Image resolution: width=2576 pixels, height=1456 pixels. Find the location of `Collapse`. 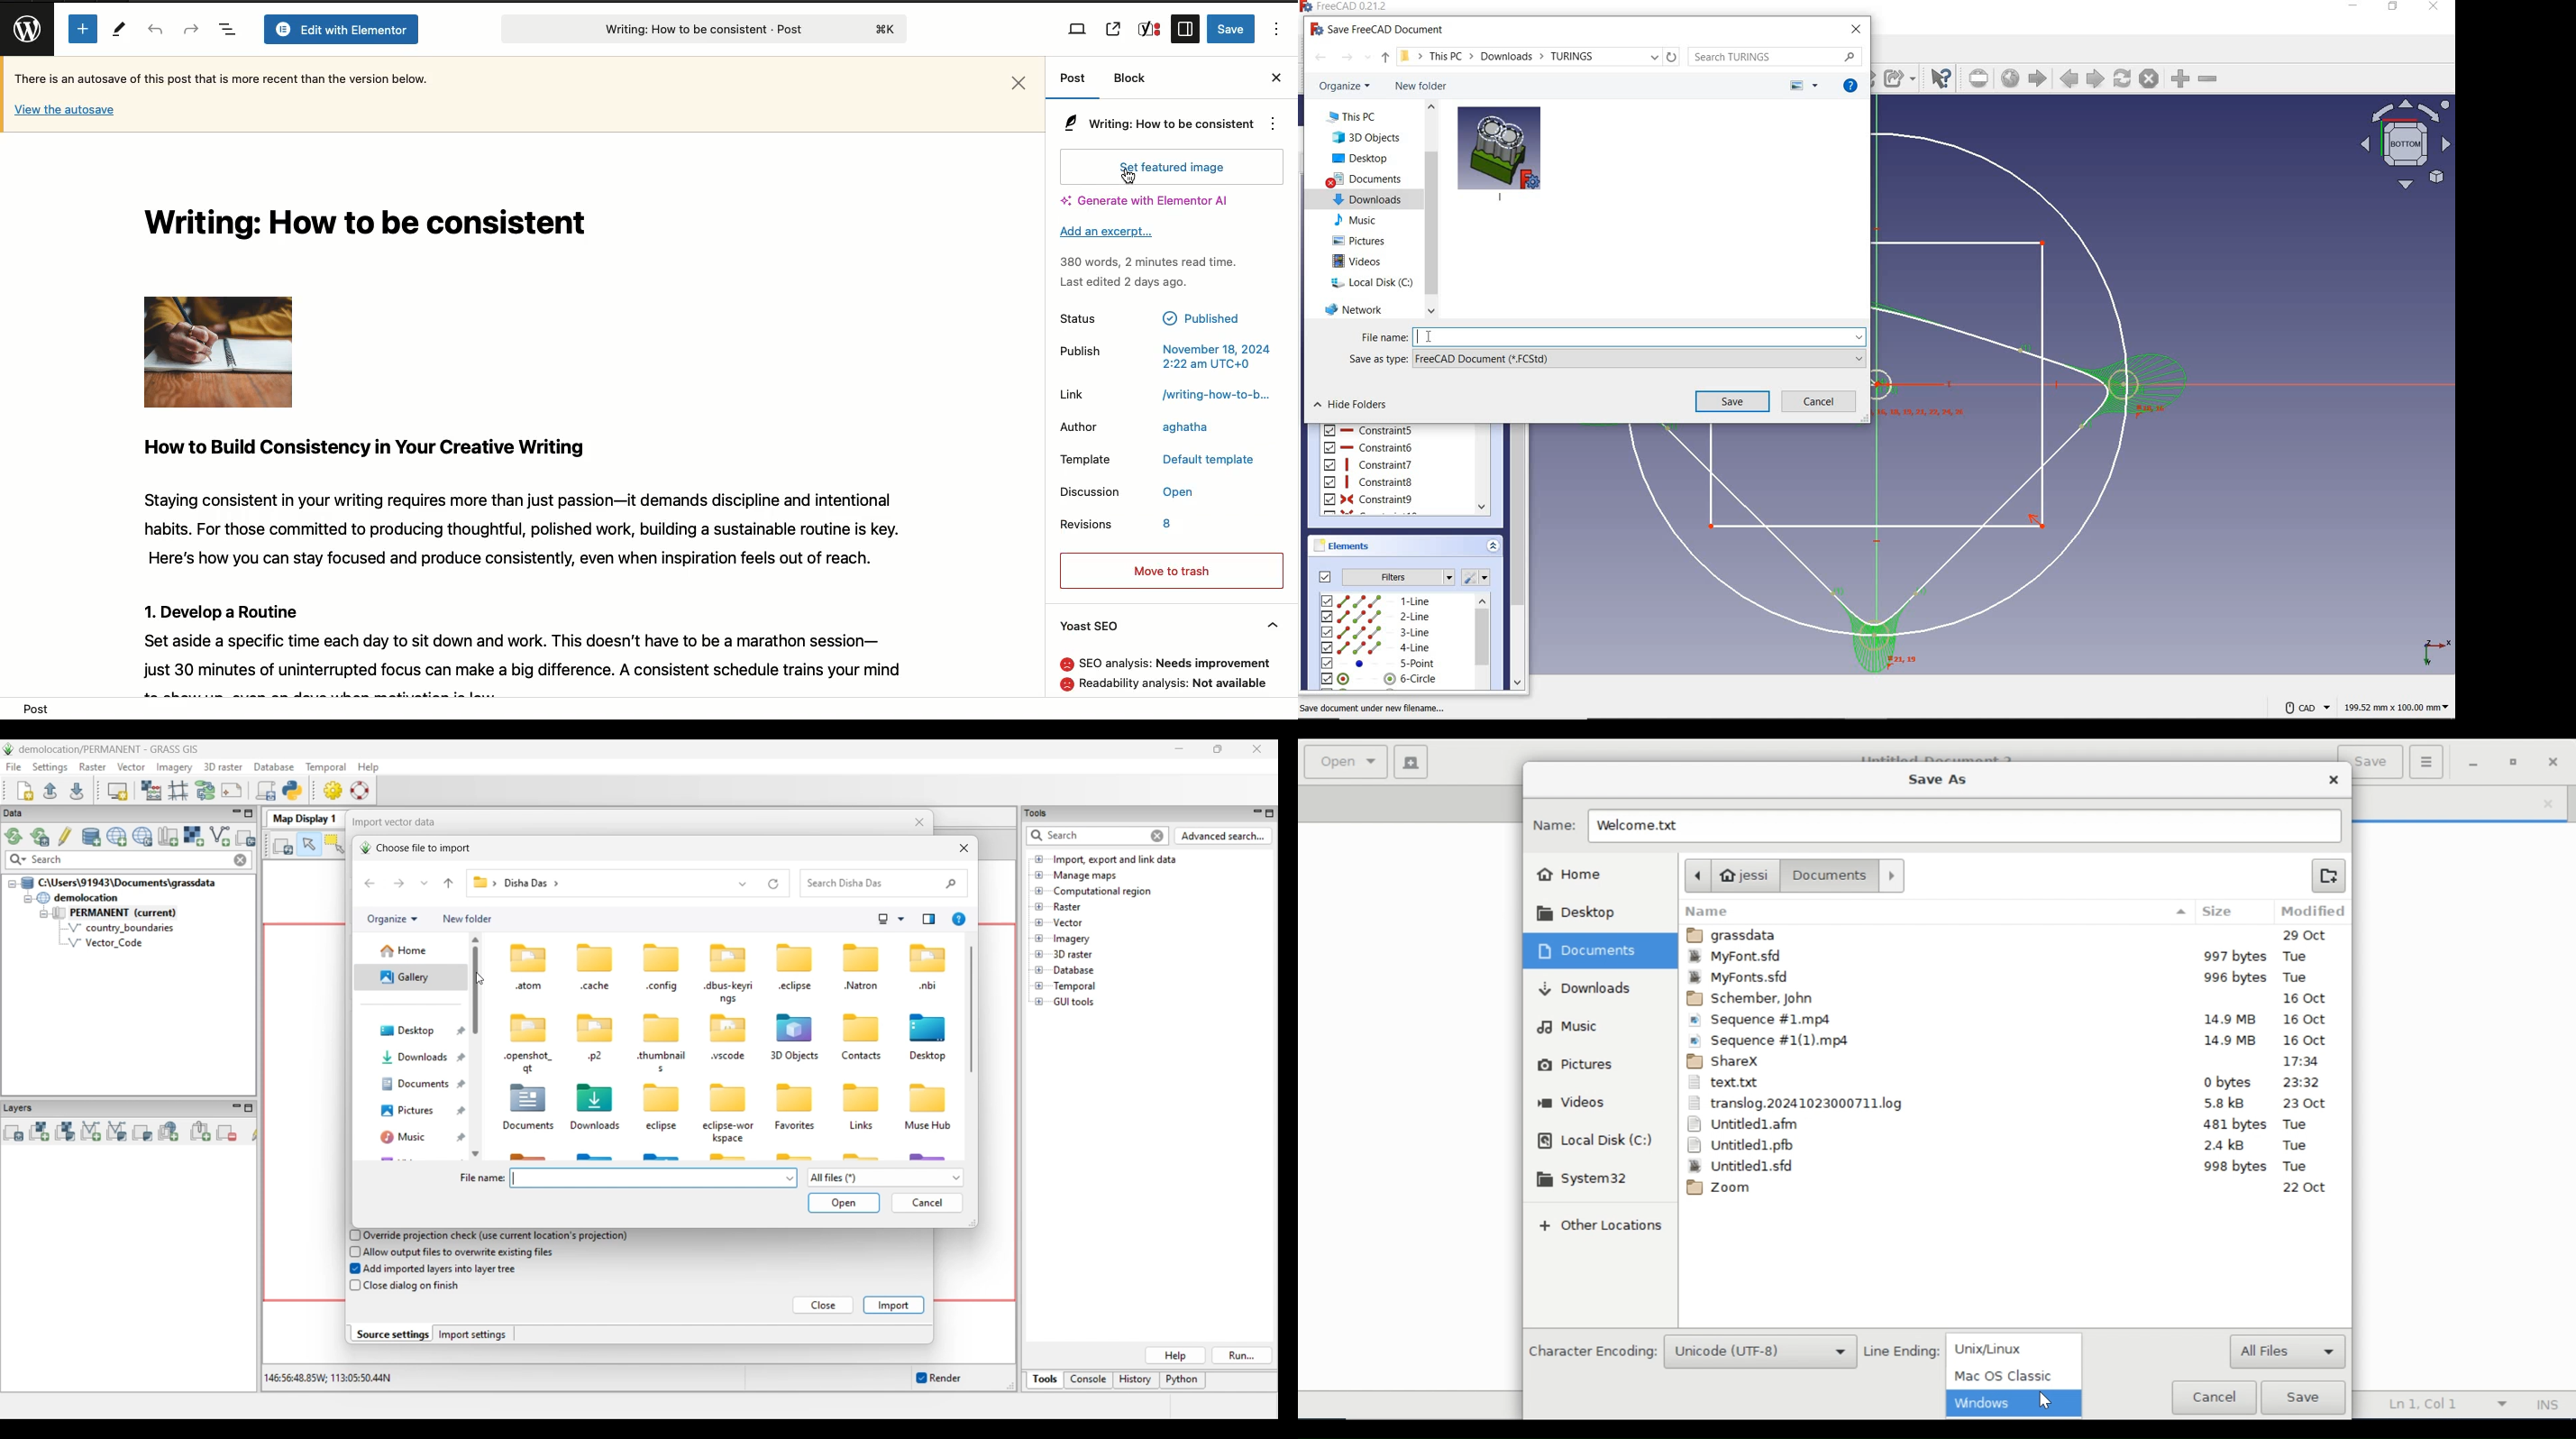

Collapse is located at coordinates (1271, 620).